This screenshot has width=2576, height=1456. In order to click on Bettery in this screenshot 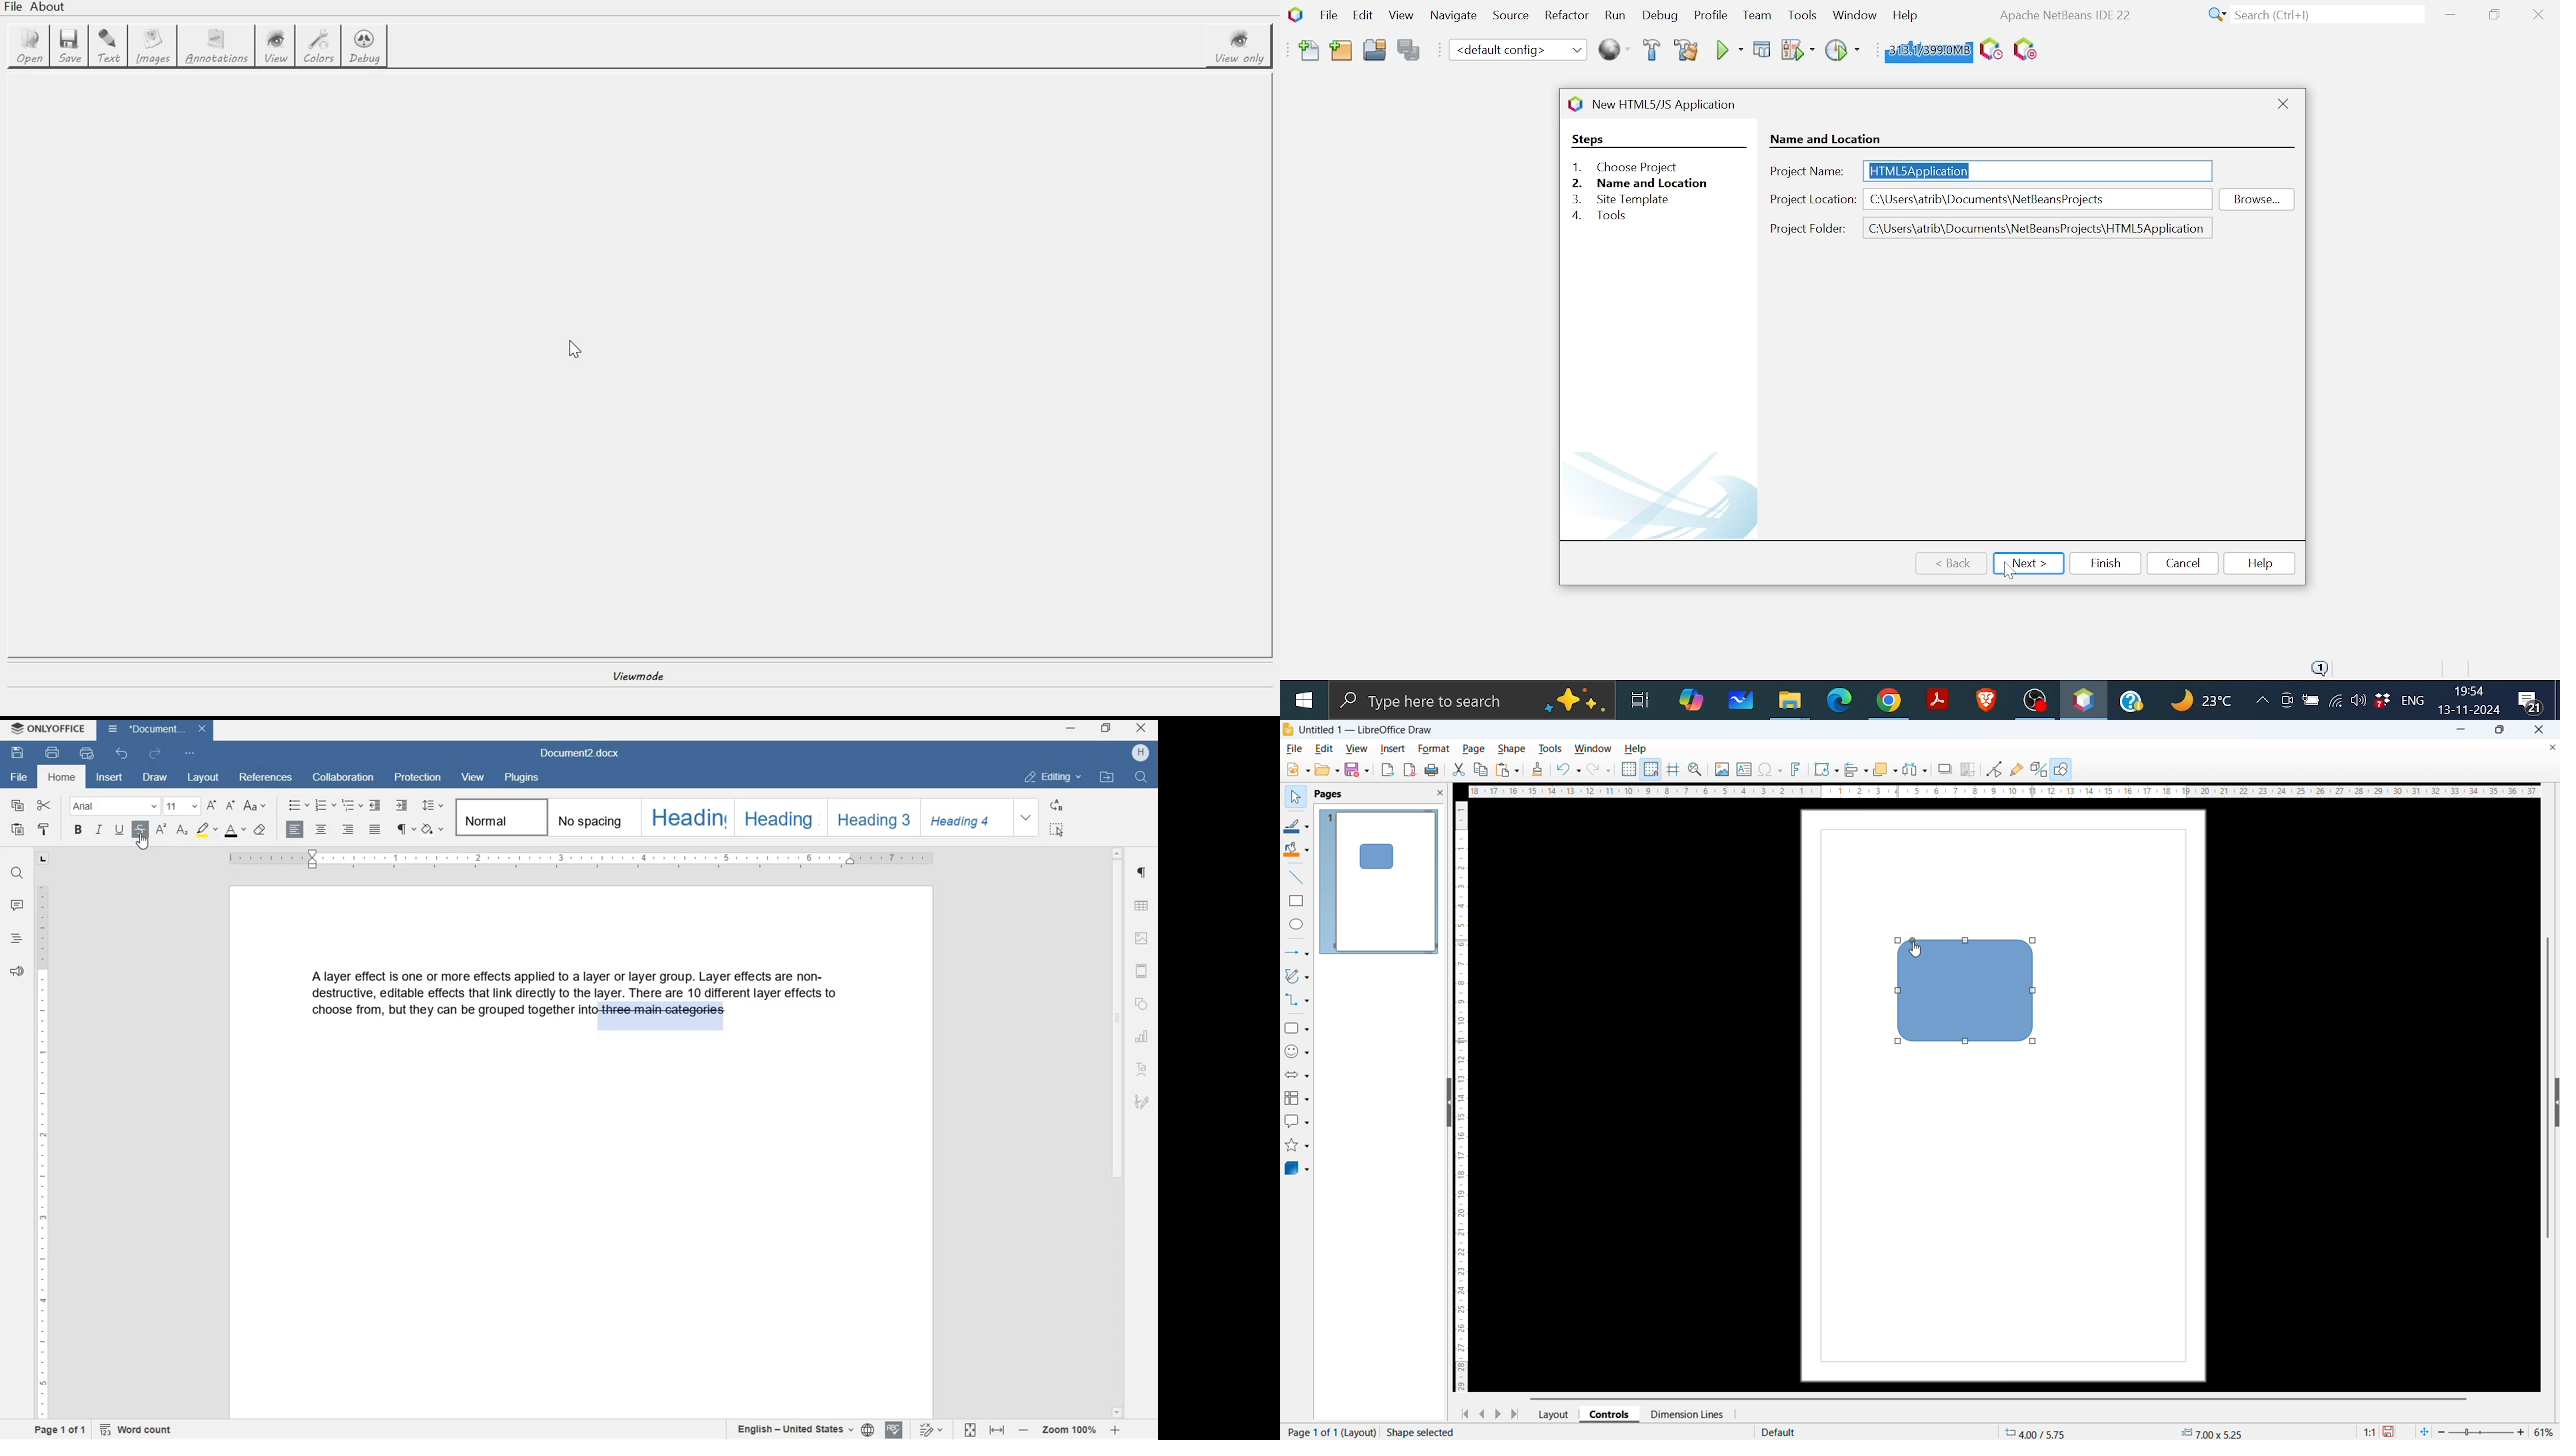, I will do `click(2310, 701)`.